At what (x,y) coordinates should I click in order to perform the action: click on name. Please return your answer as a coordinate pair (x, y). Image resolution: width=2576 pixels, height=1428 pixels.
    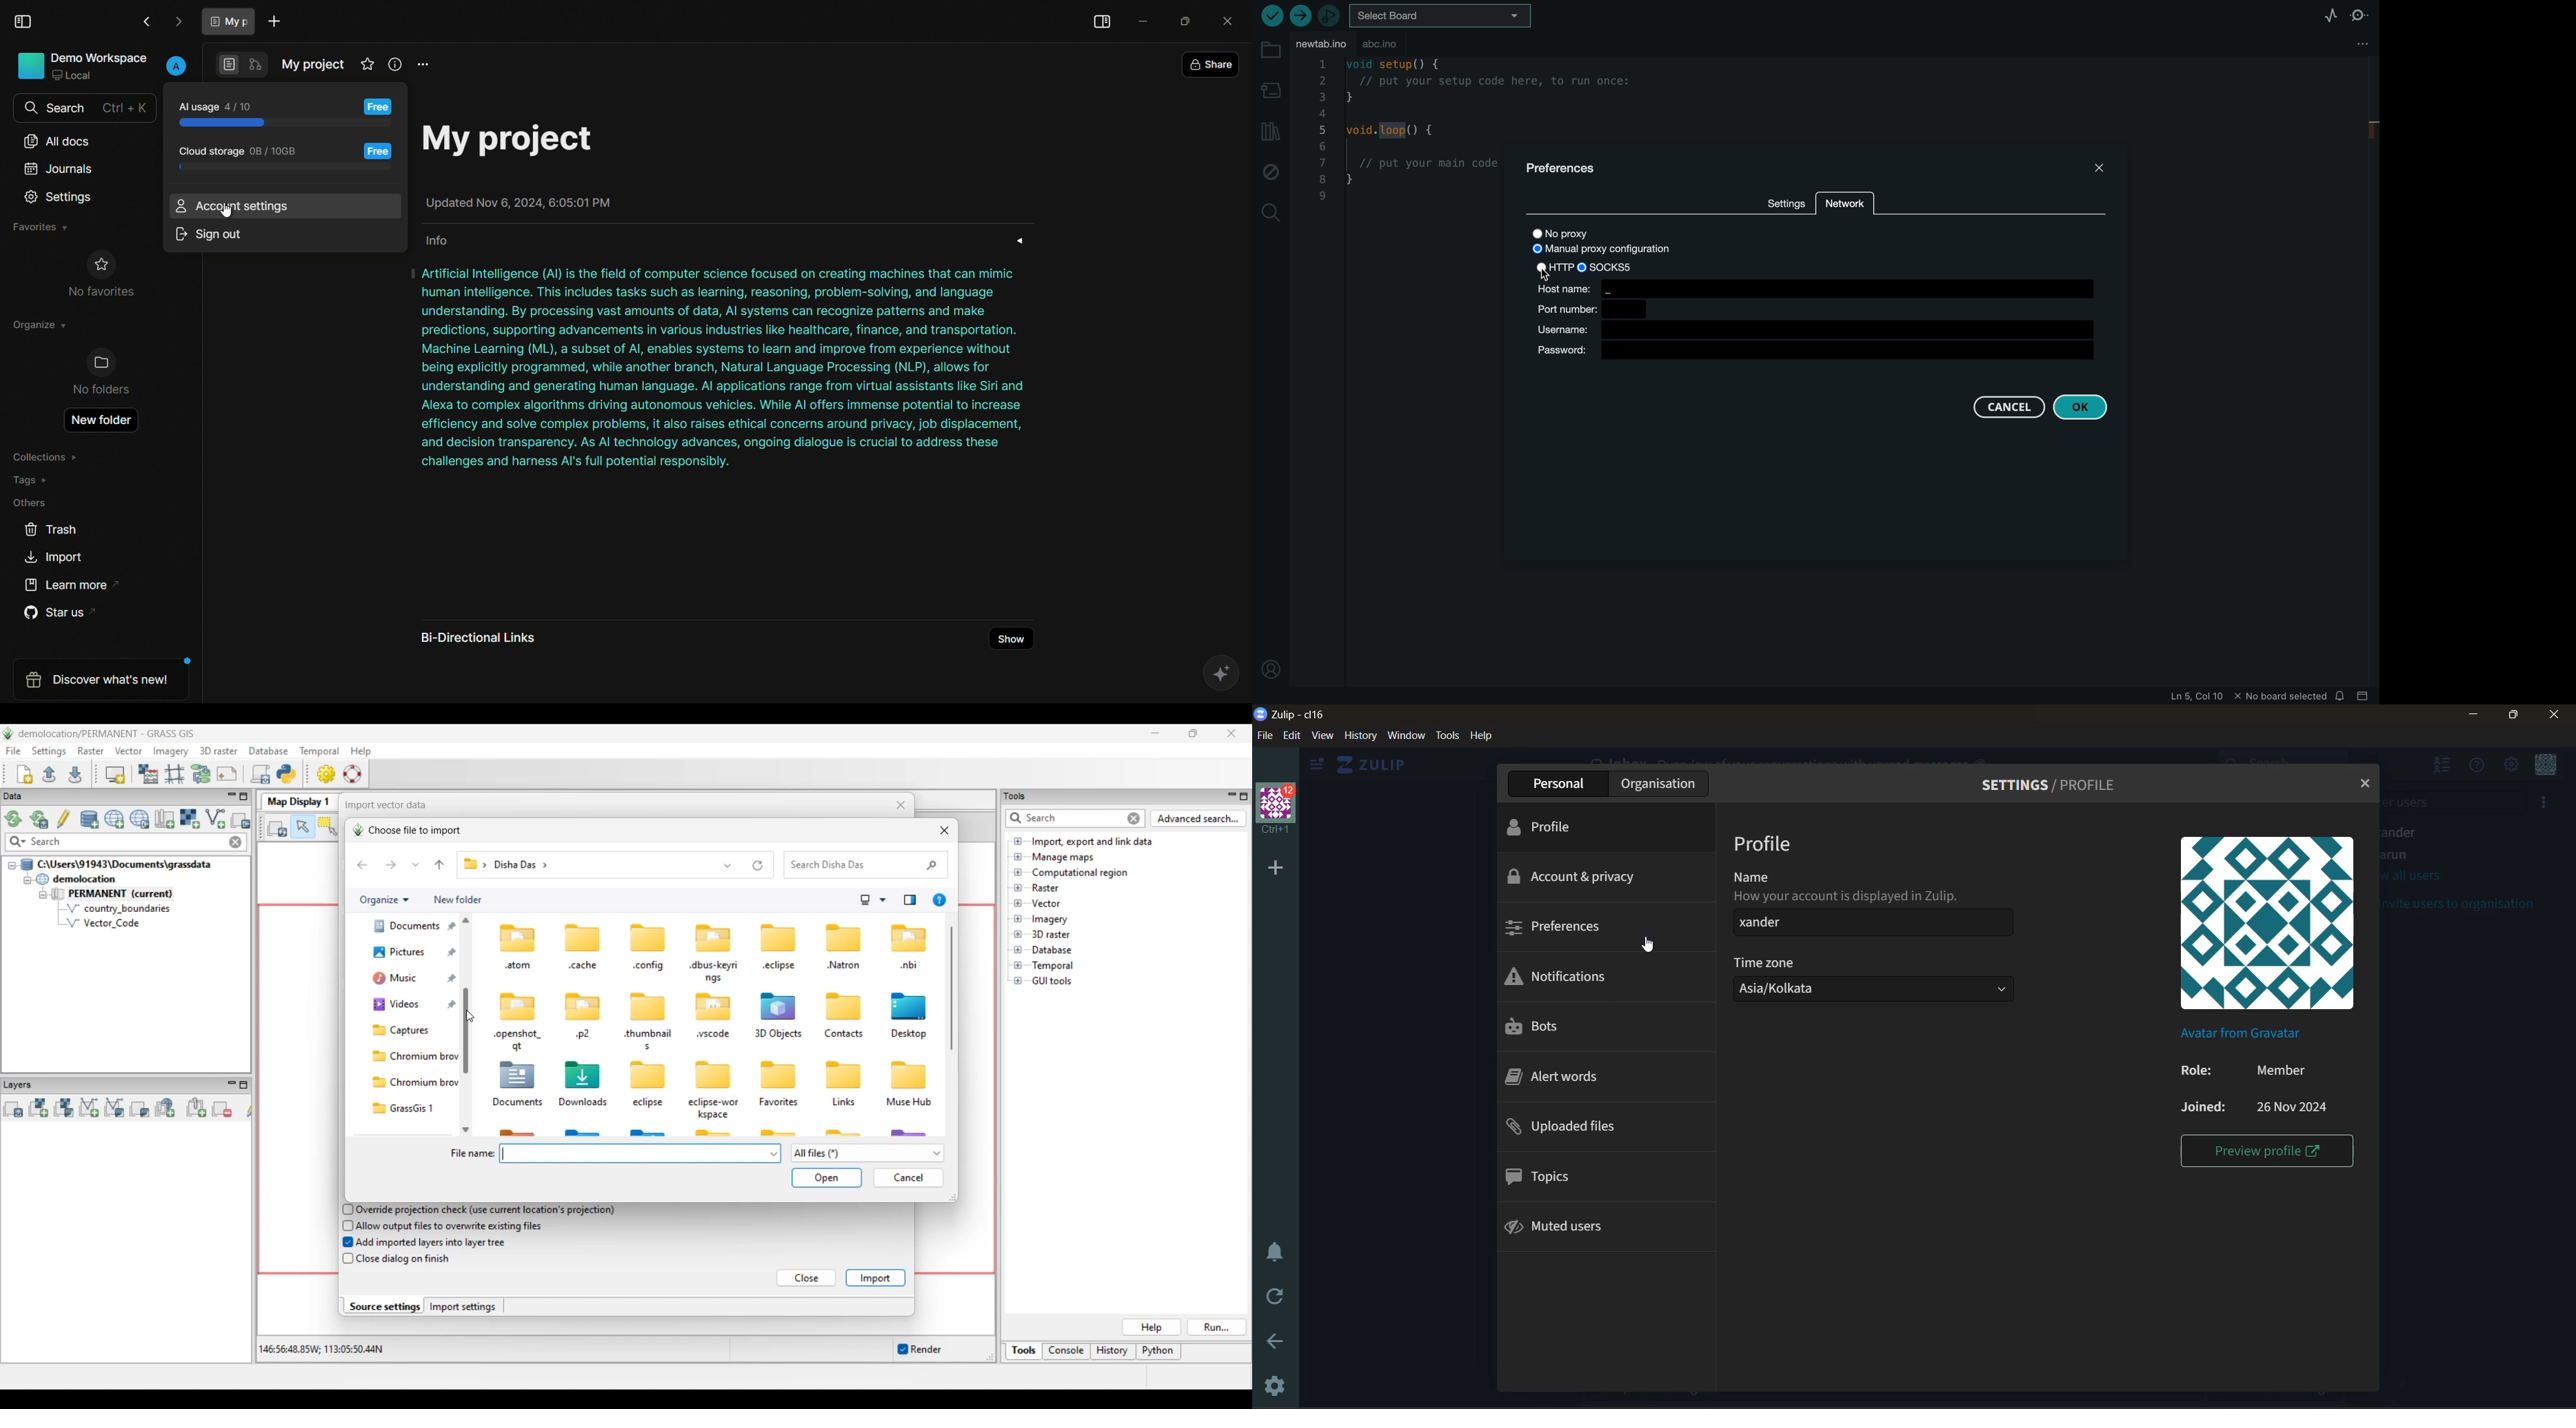
    Looking at the image, I should click on (1878, 905).